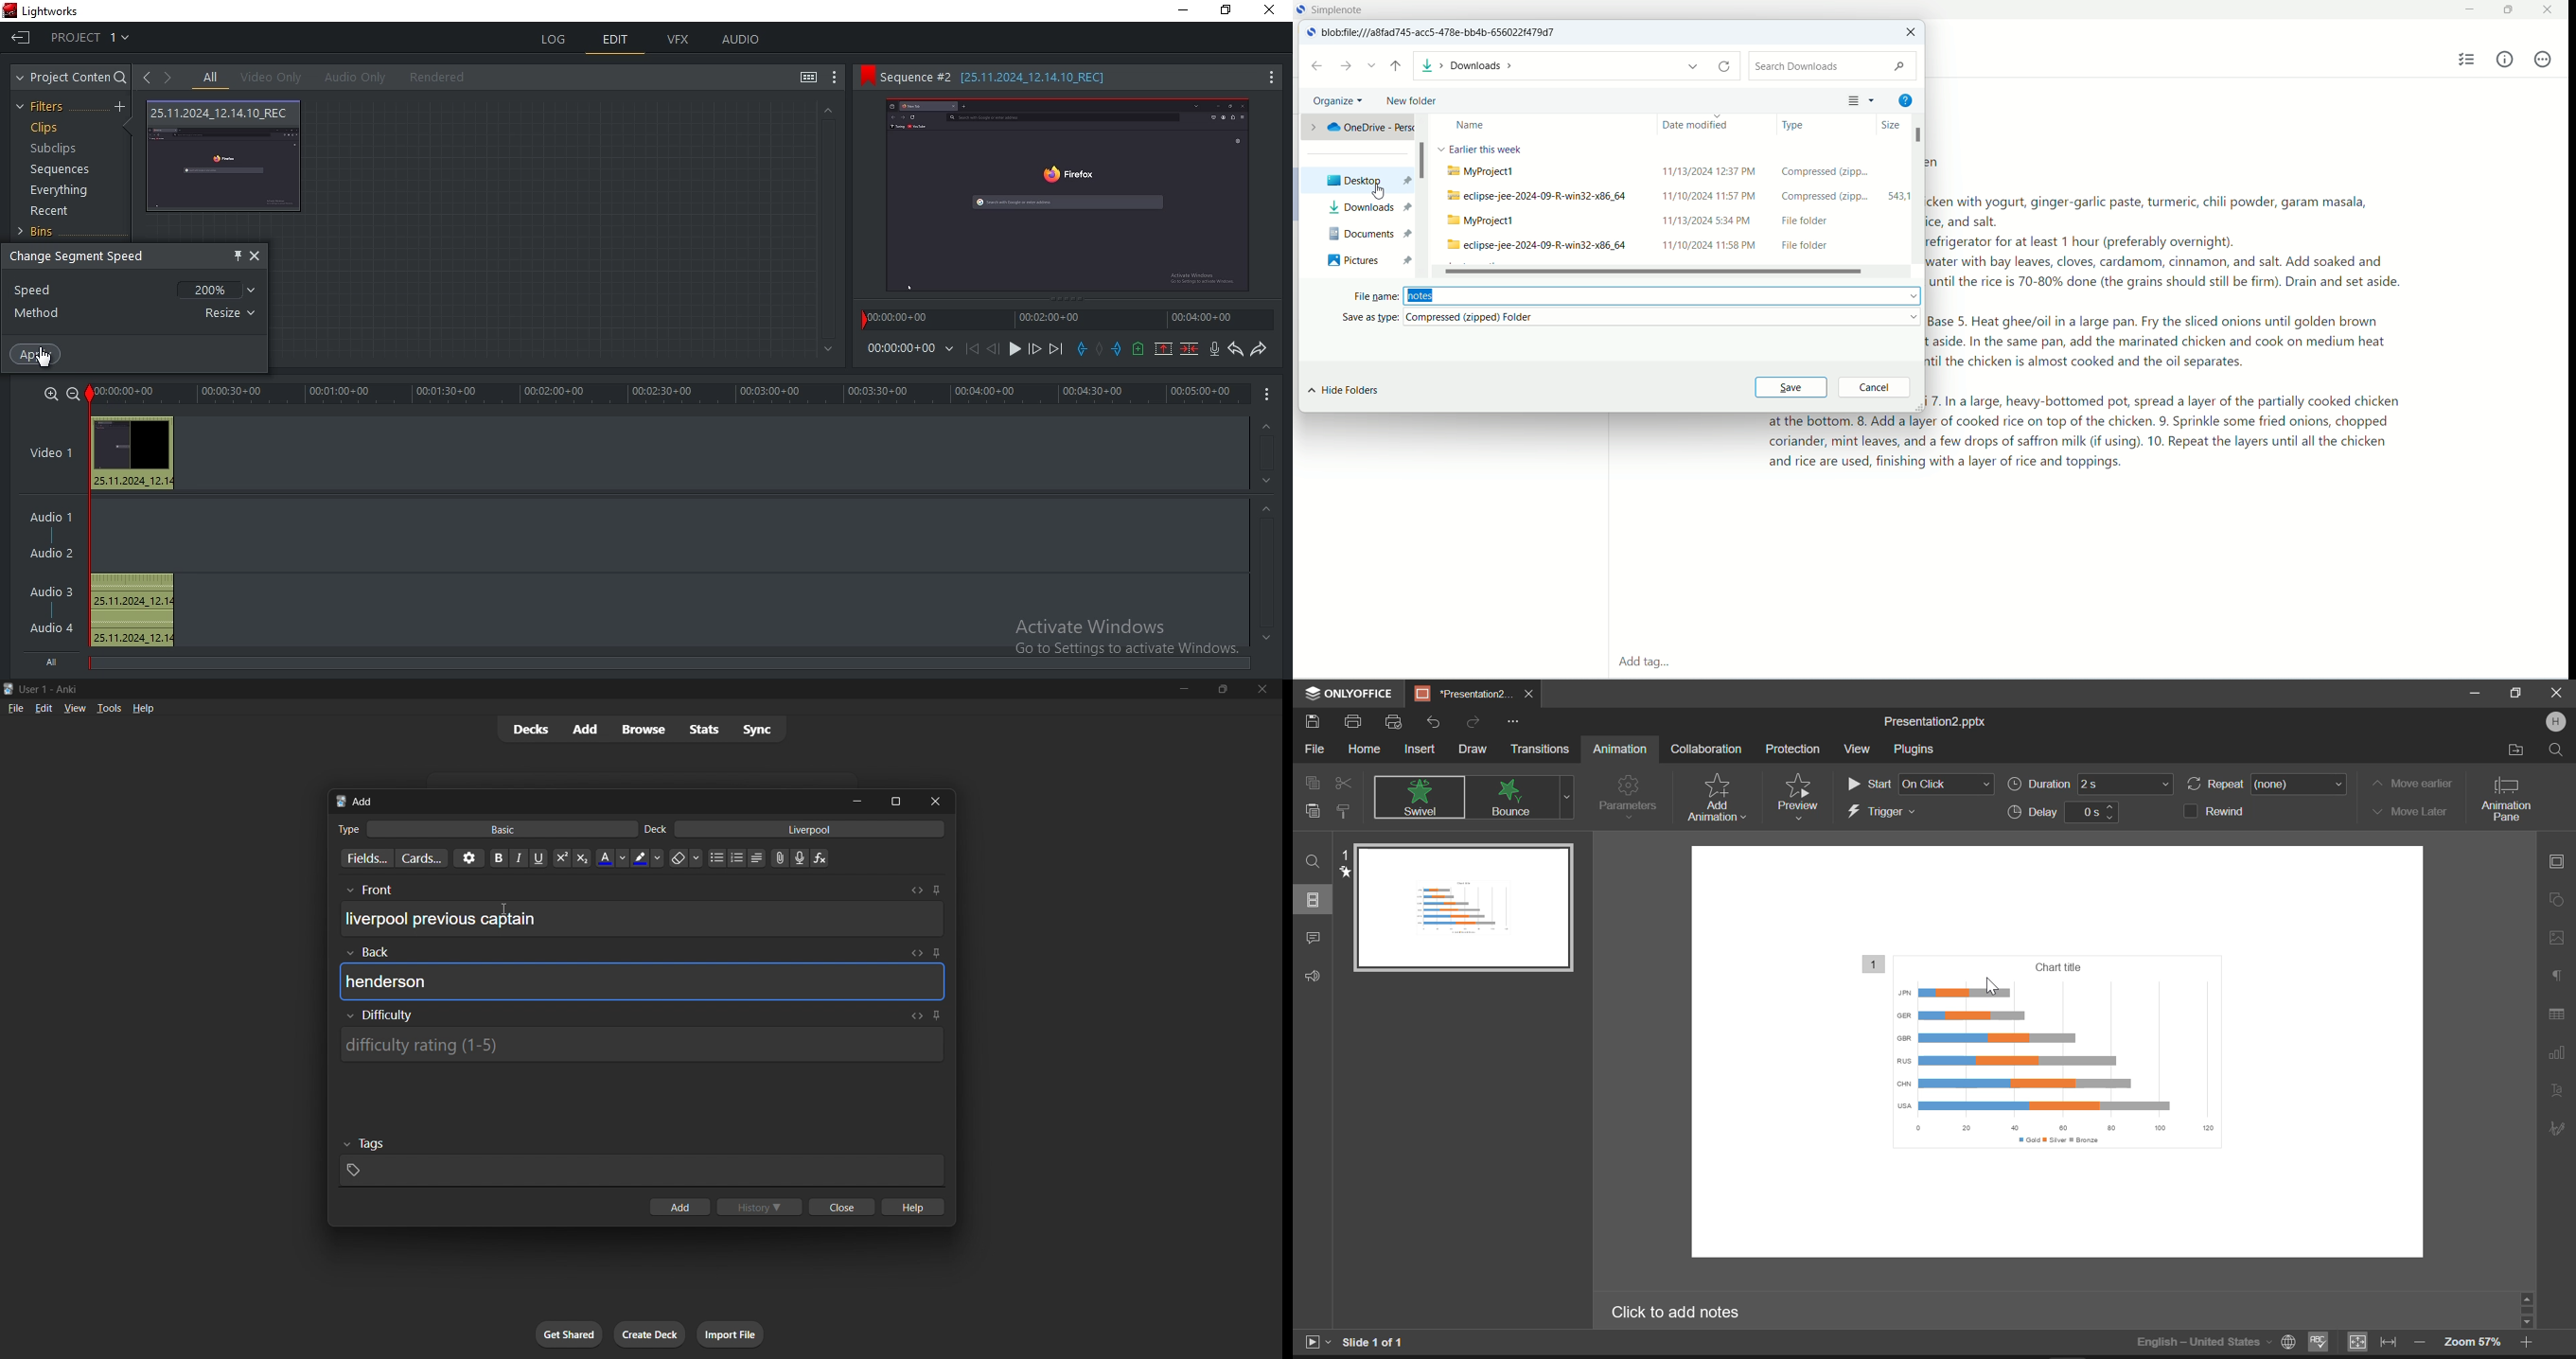  I want to click on Open file Location, so click(2517, 750).